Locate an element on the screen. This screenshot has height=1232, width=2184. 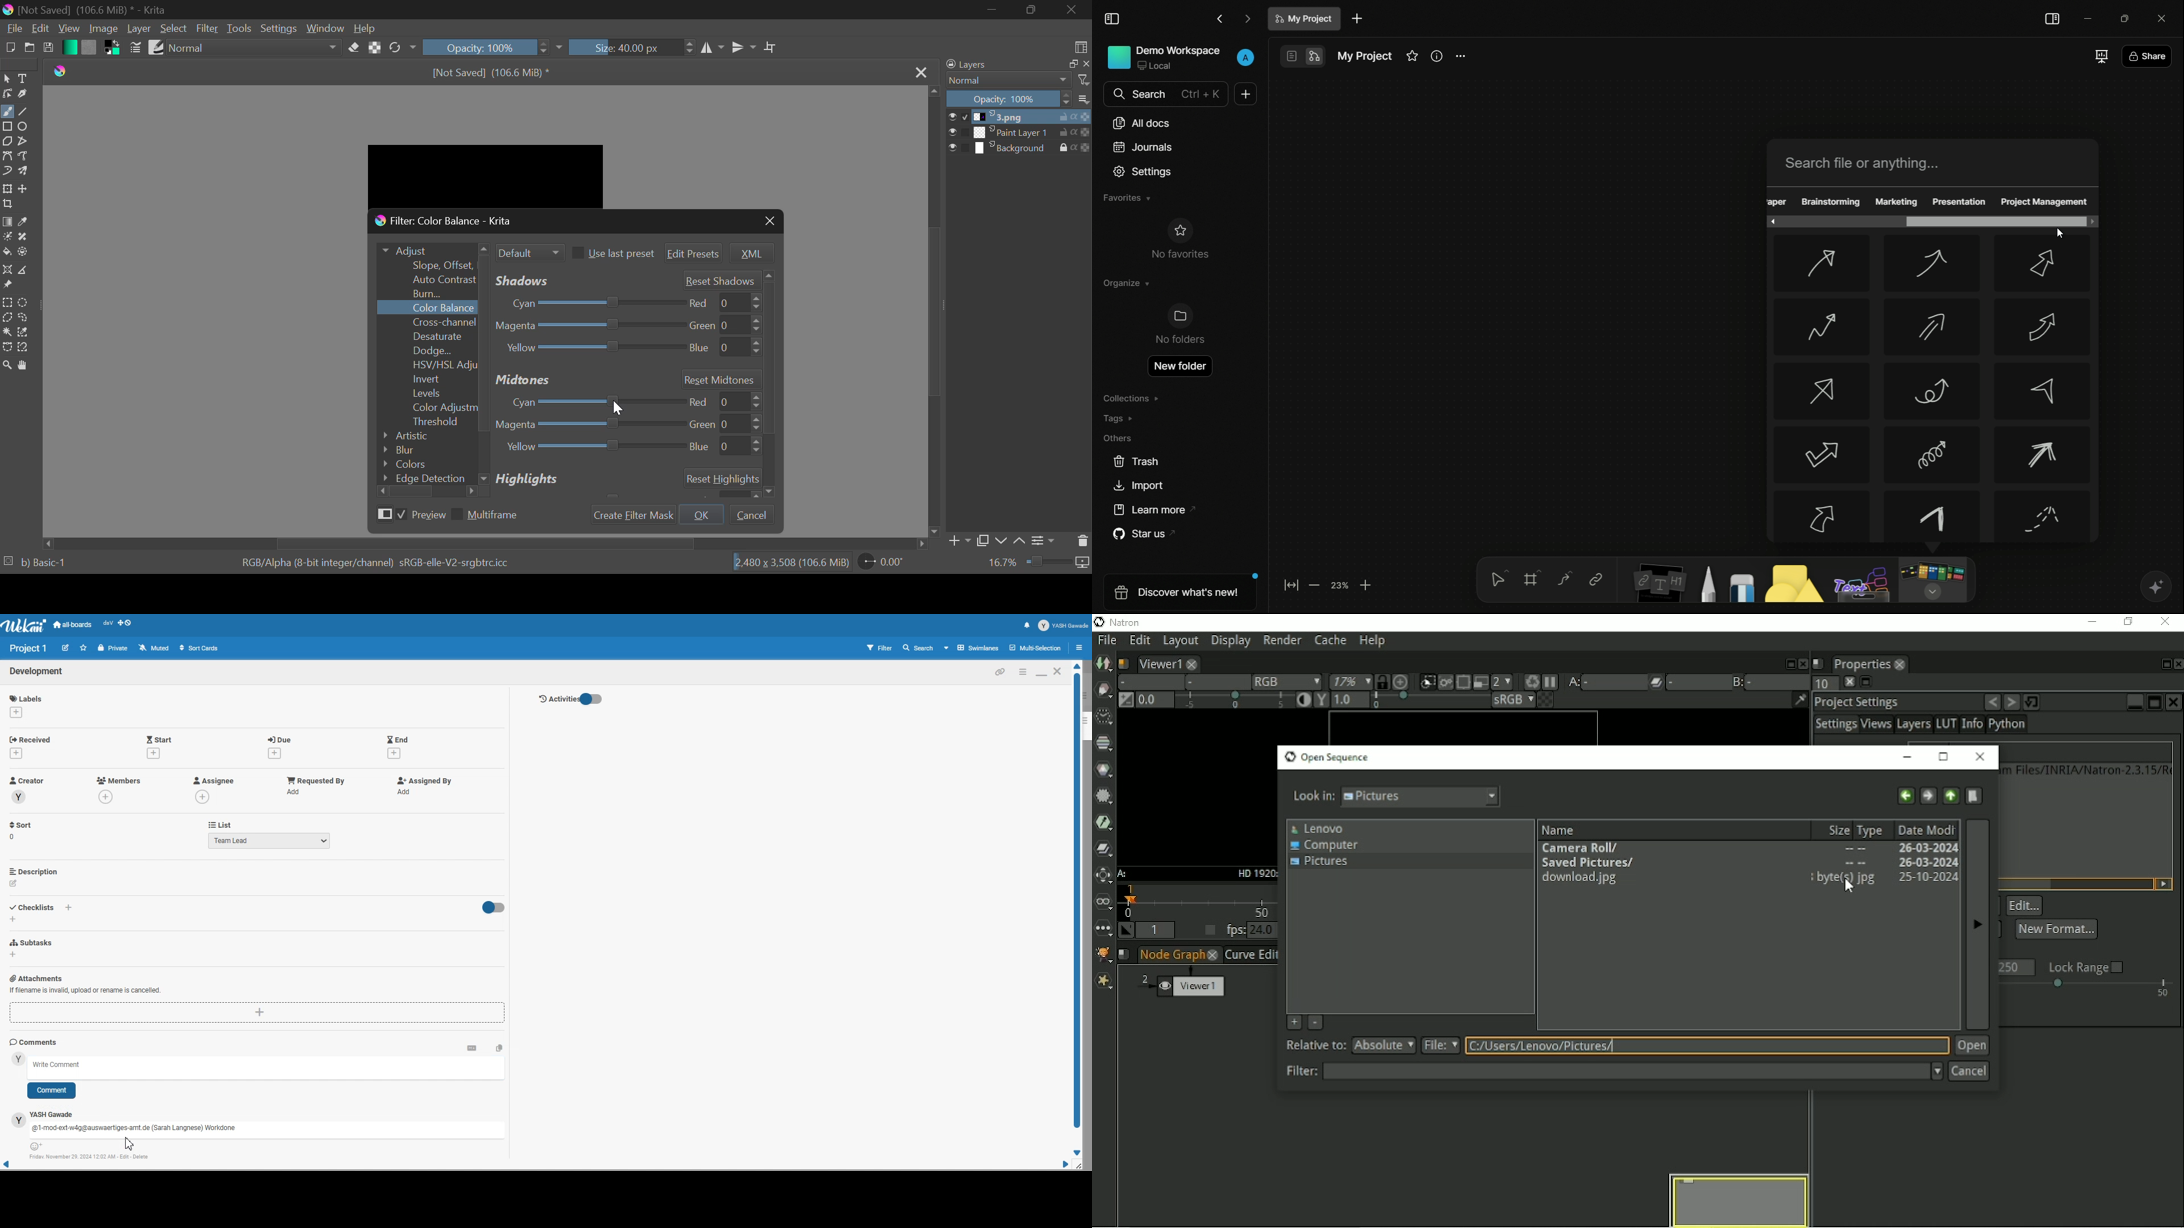
Normal is located at coordinates (1008, 81).